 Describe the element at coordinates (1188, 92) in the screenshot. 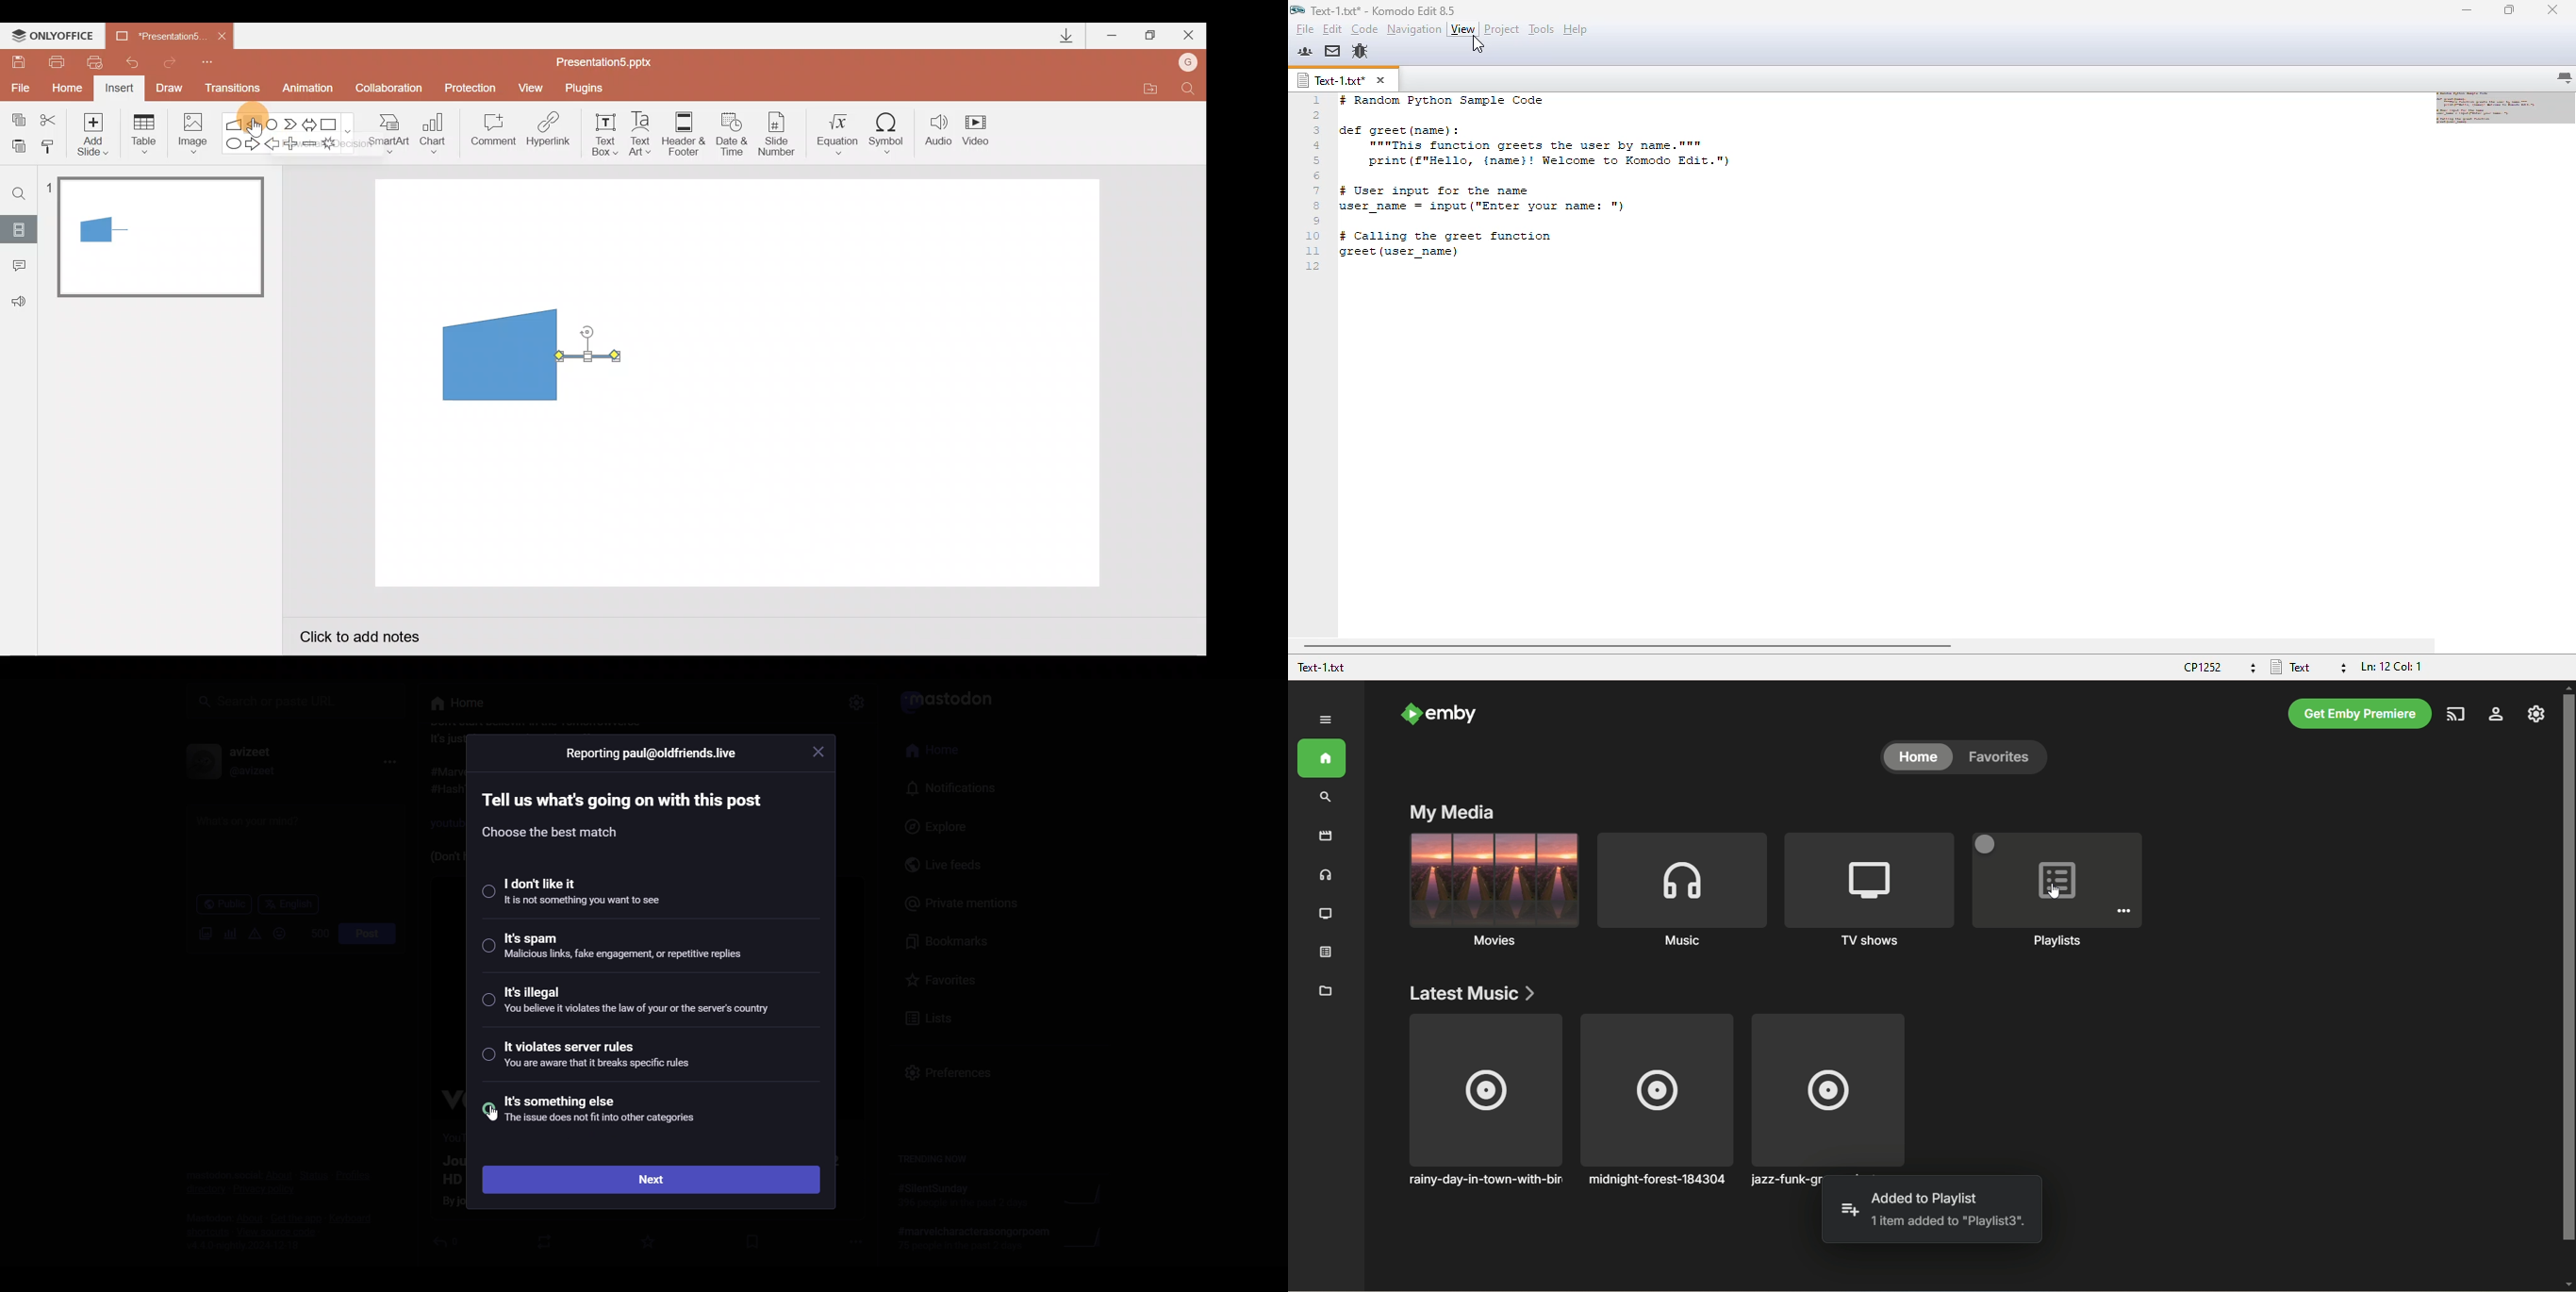

I see `Find` at that location.